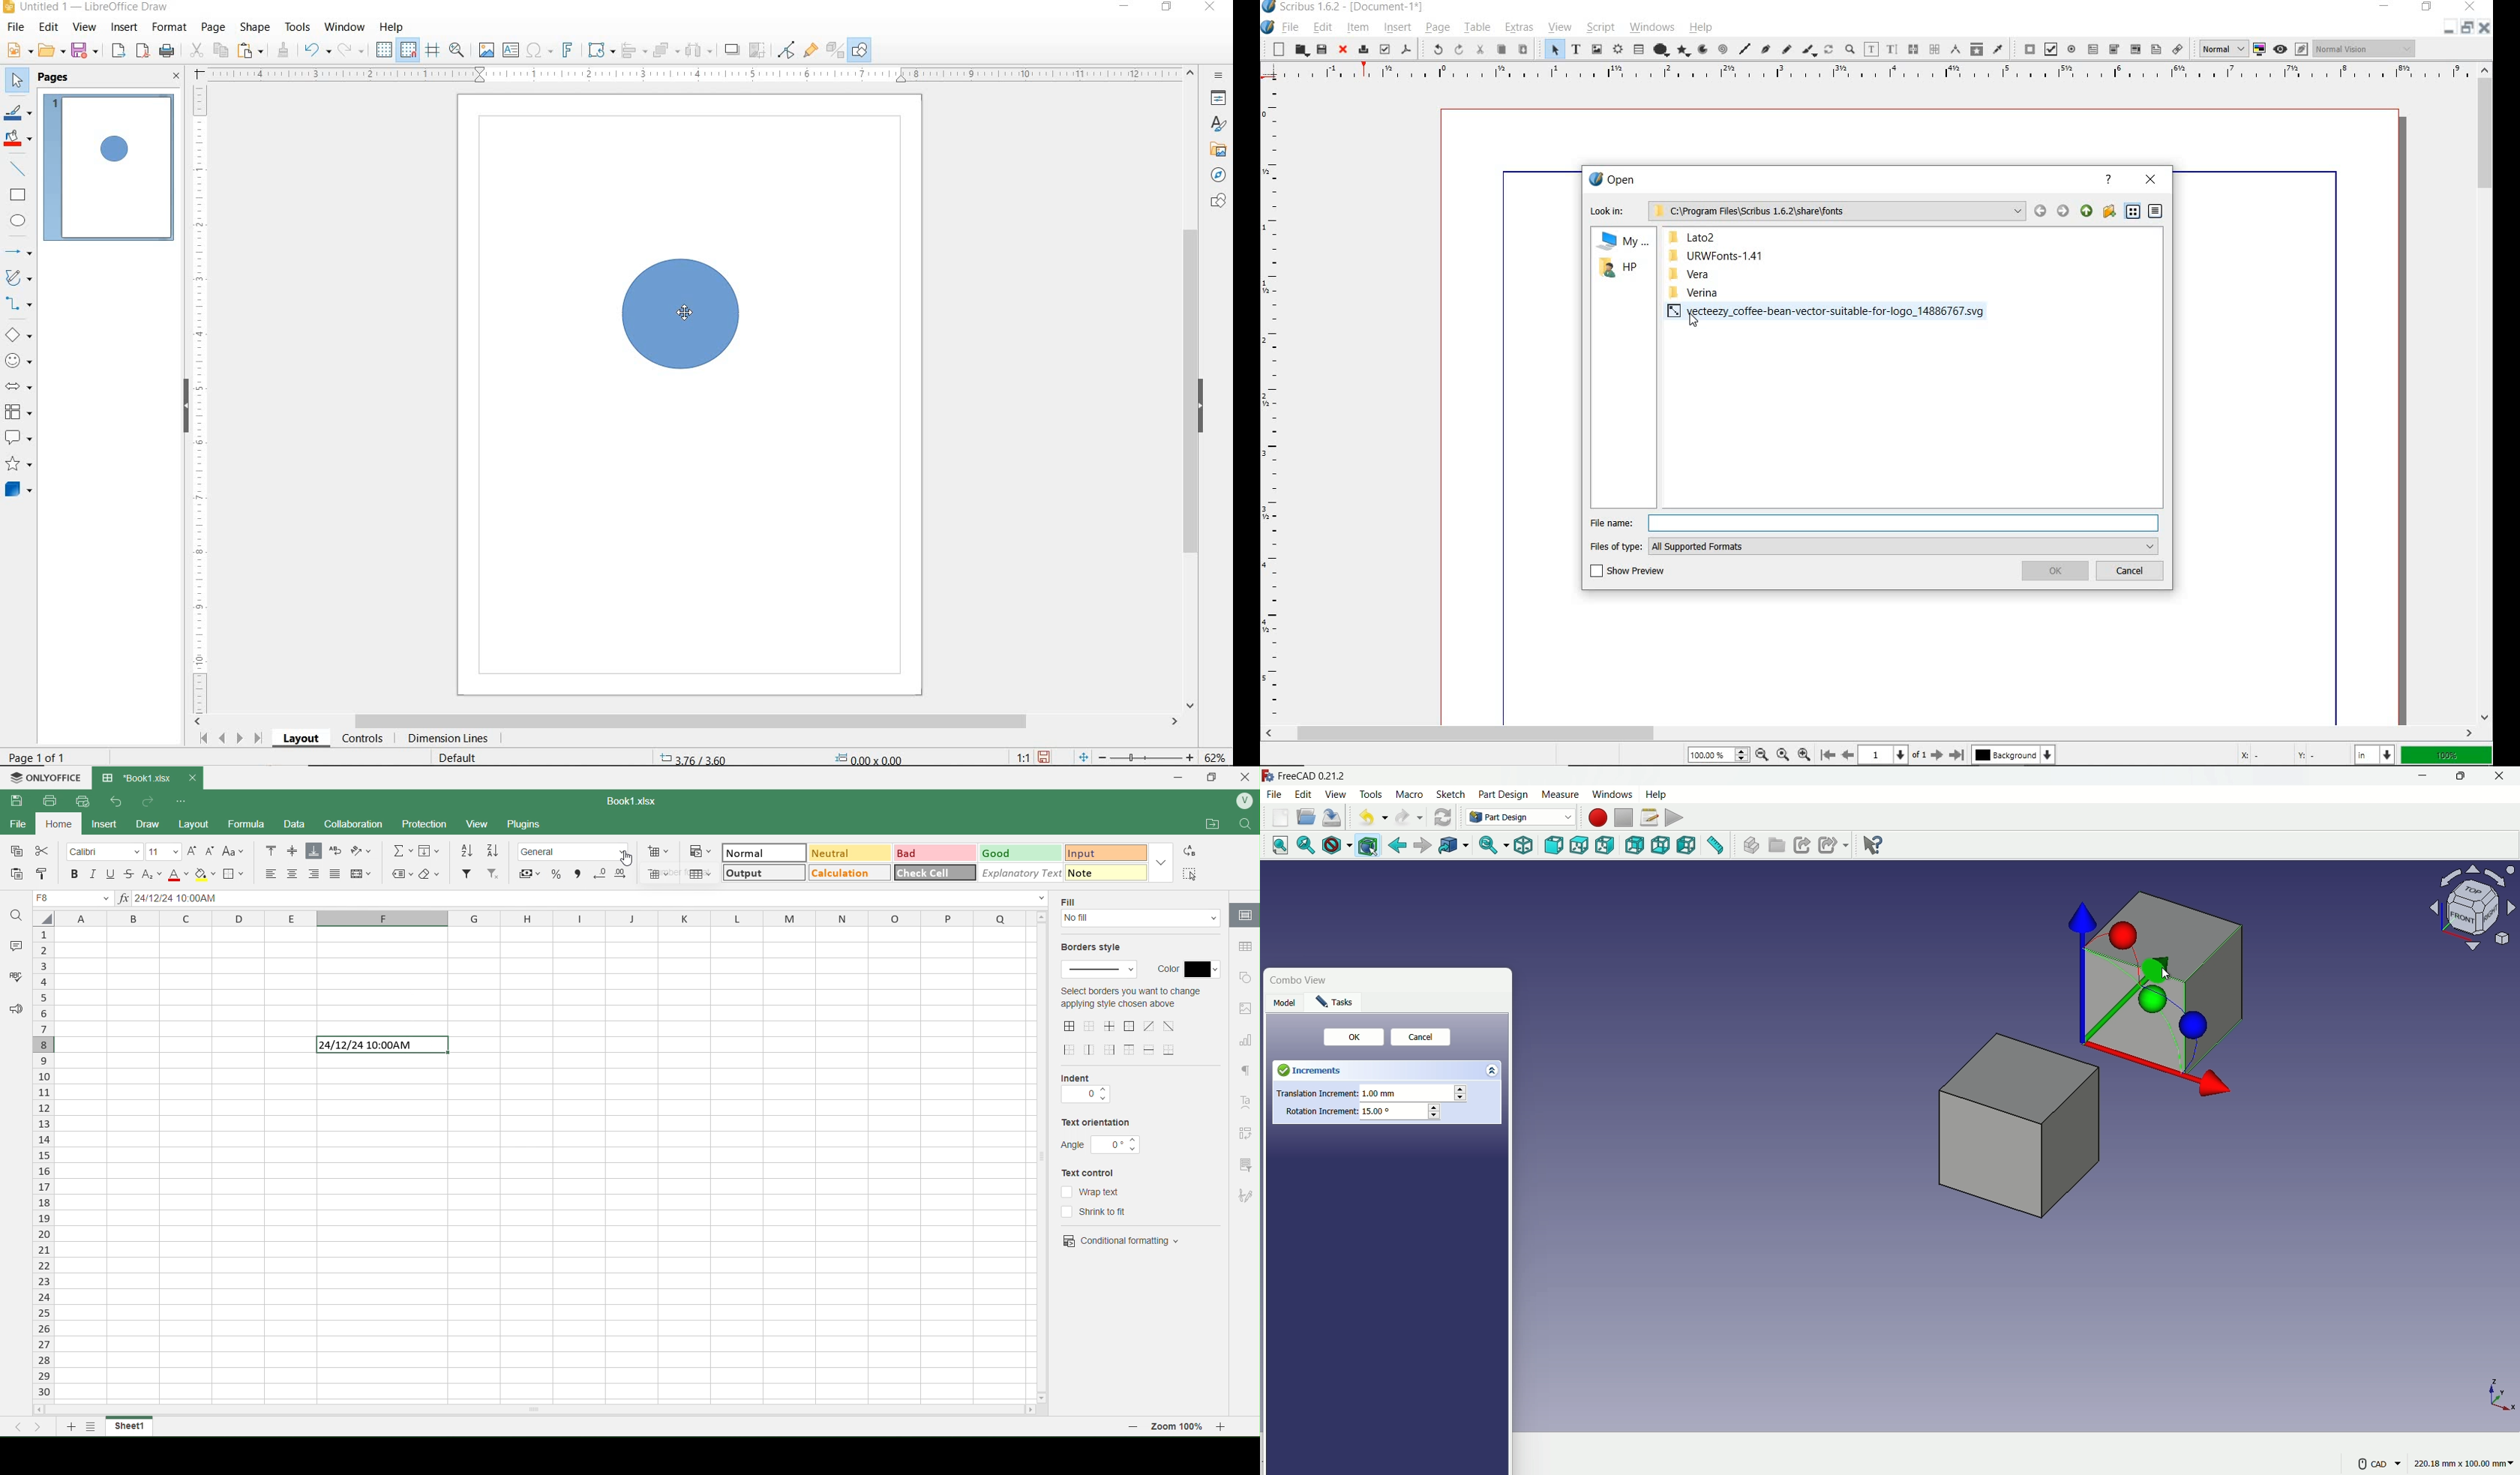  Describe the element at coordinates (1227, 1430) in the screenshot. I see `zoom in` at that location.